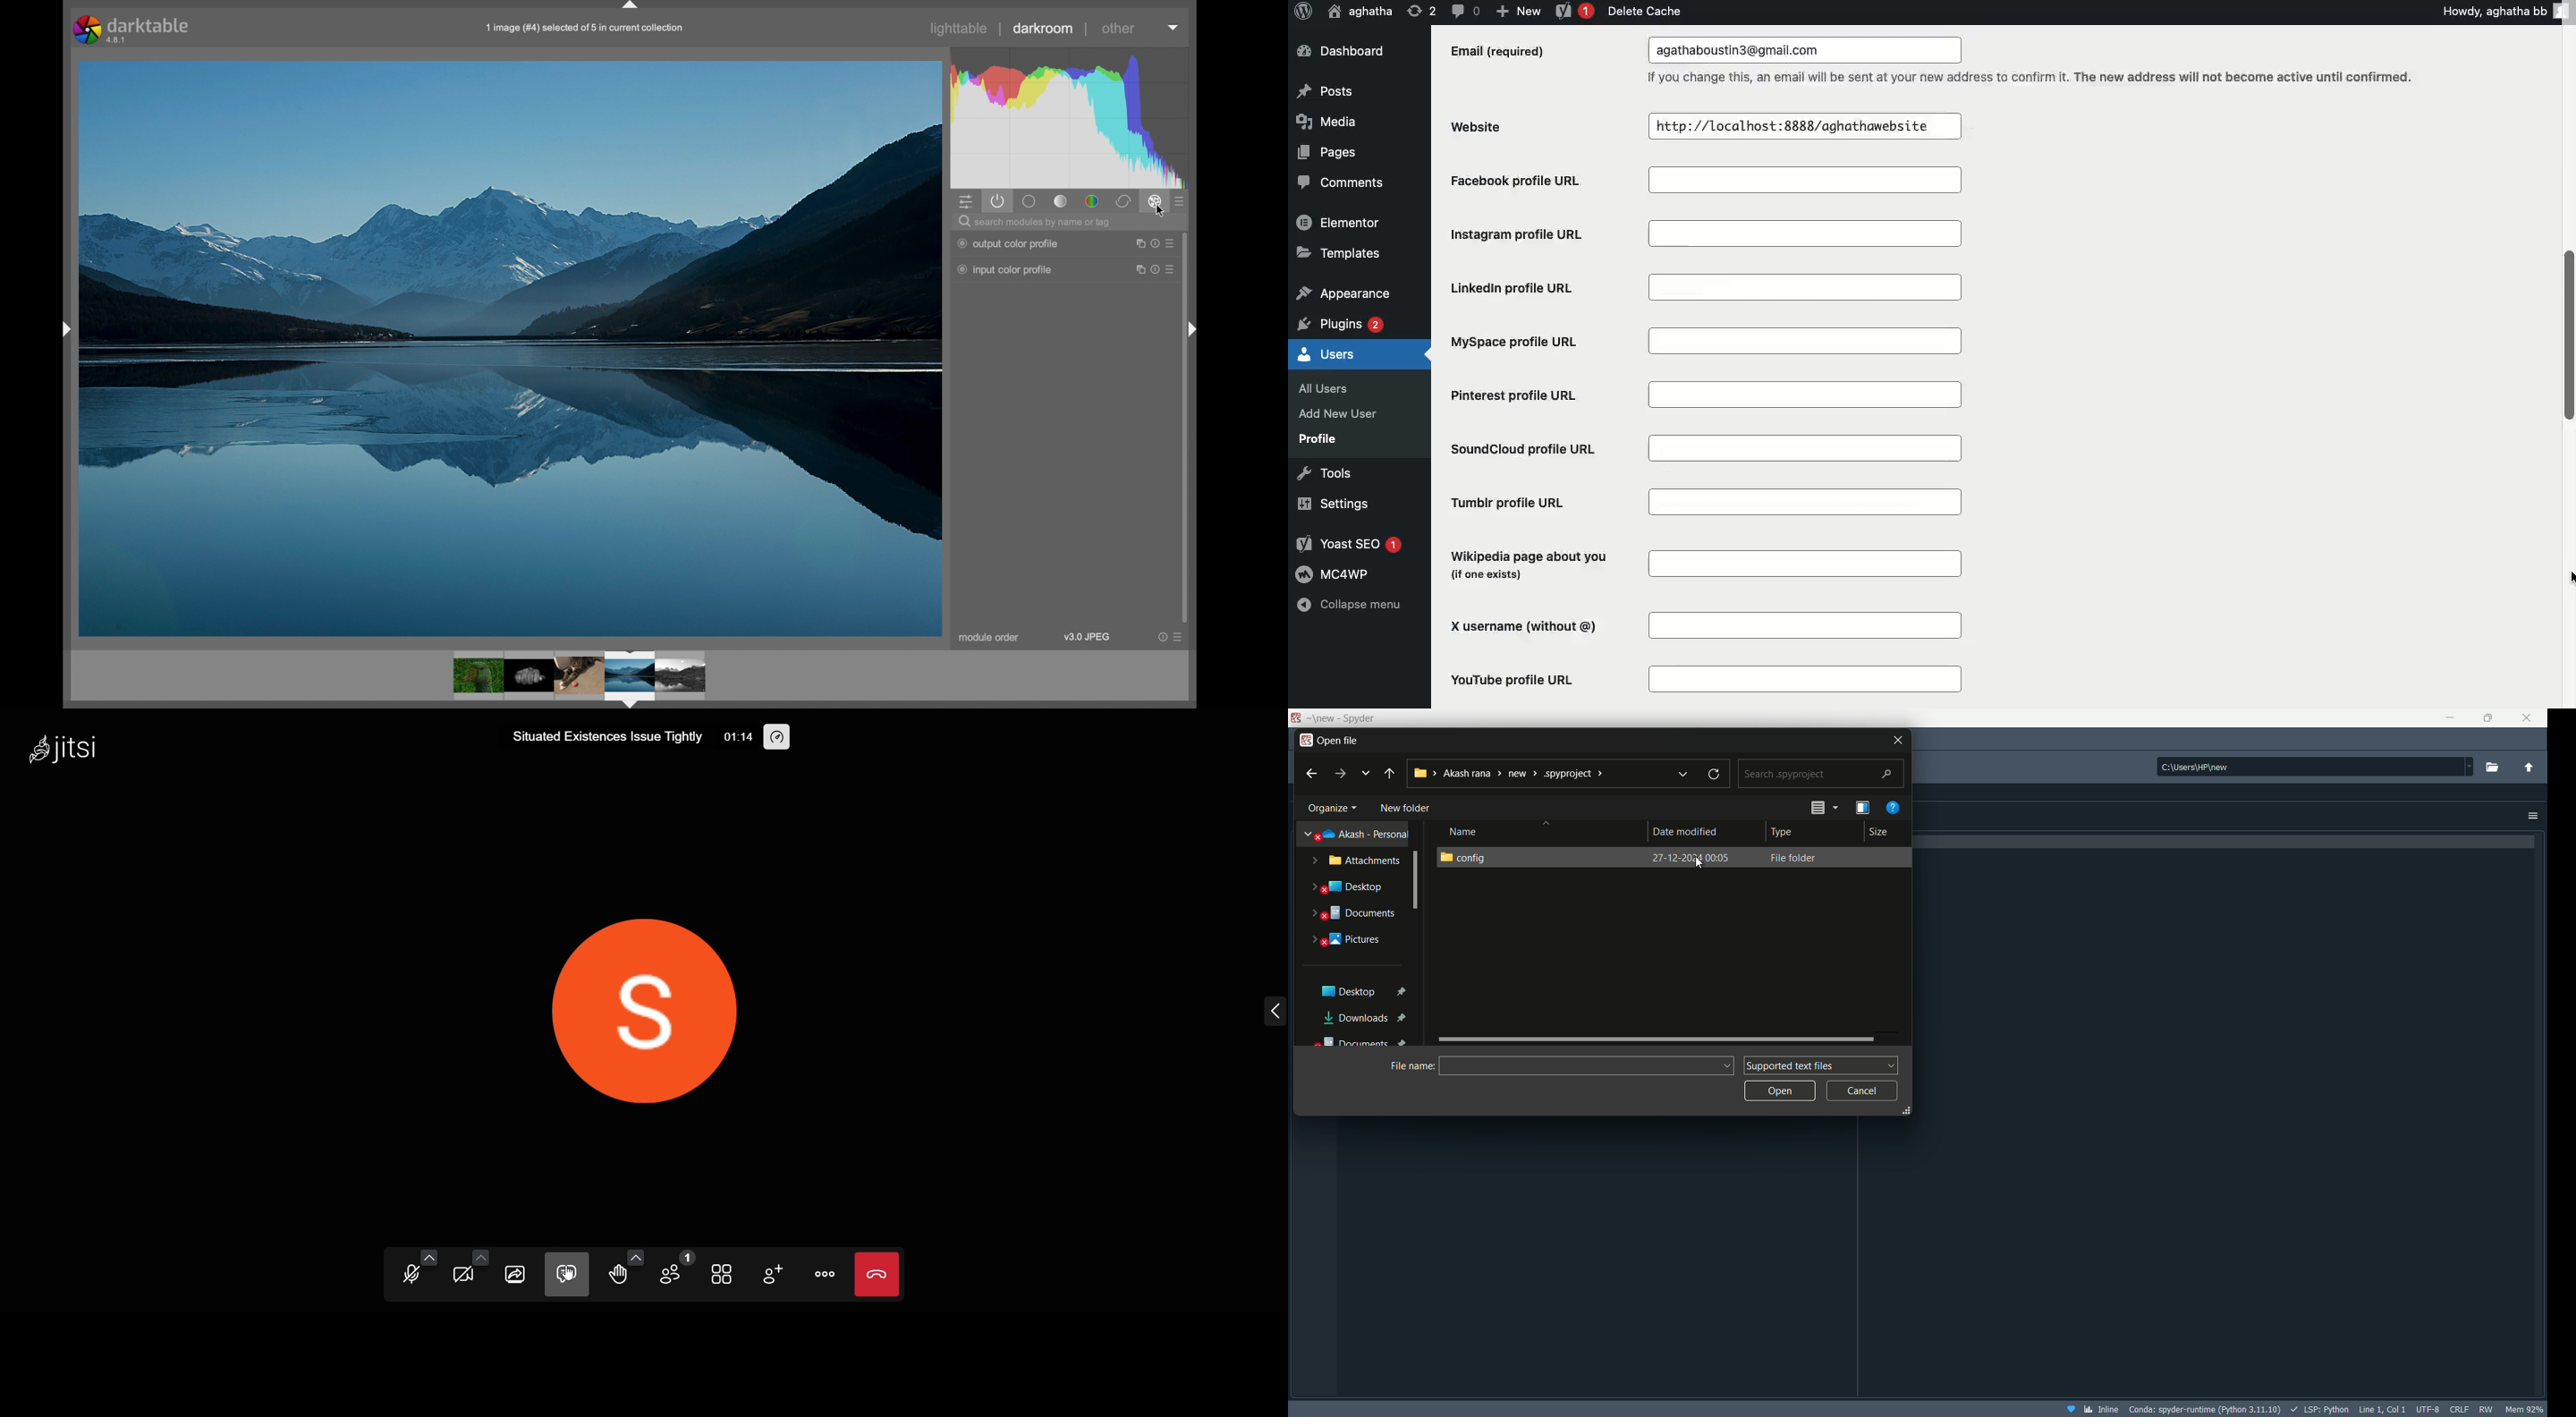 The width and height of the screenshot is (2576, 1428). Describe the element at coordinates (1333, 386) in the screenshot. I see `All Users` at that location.